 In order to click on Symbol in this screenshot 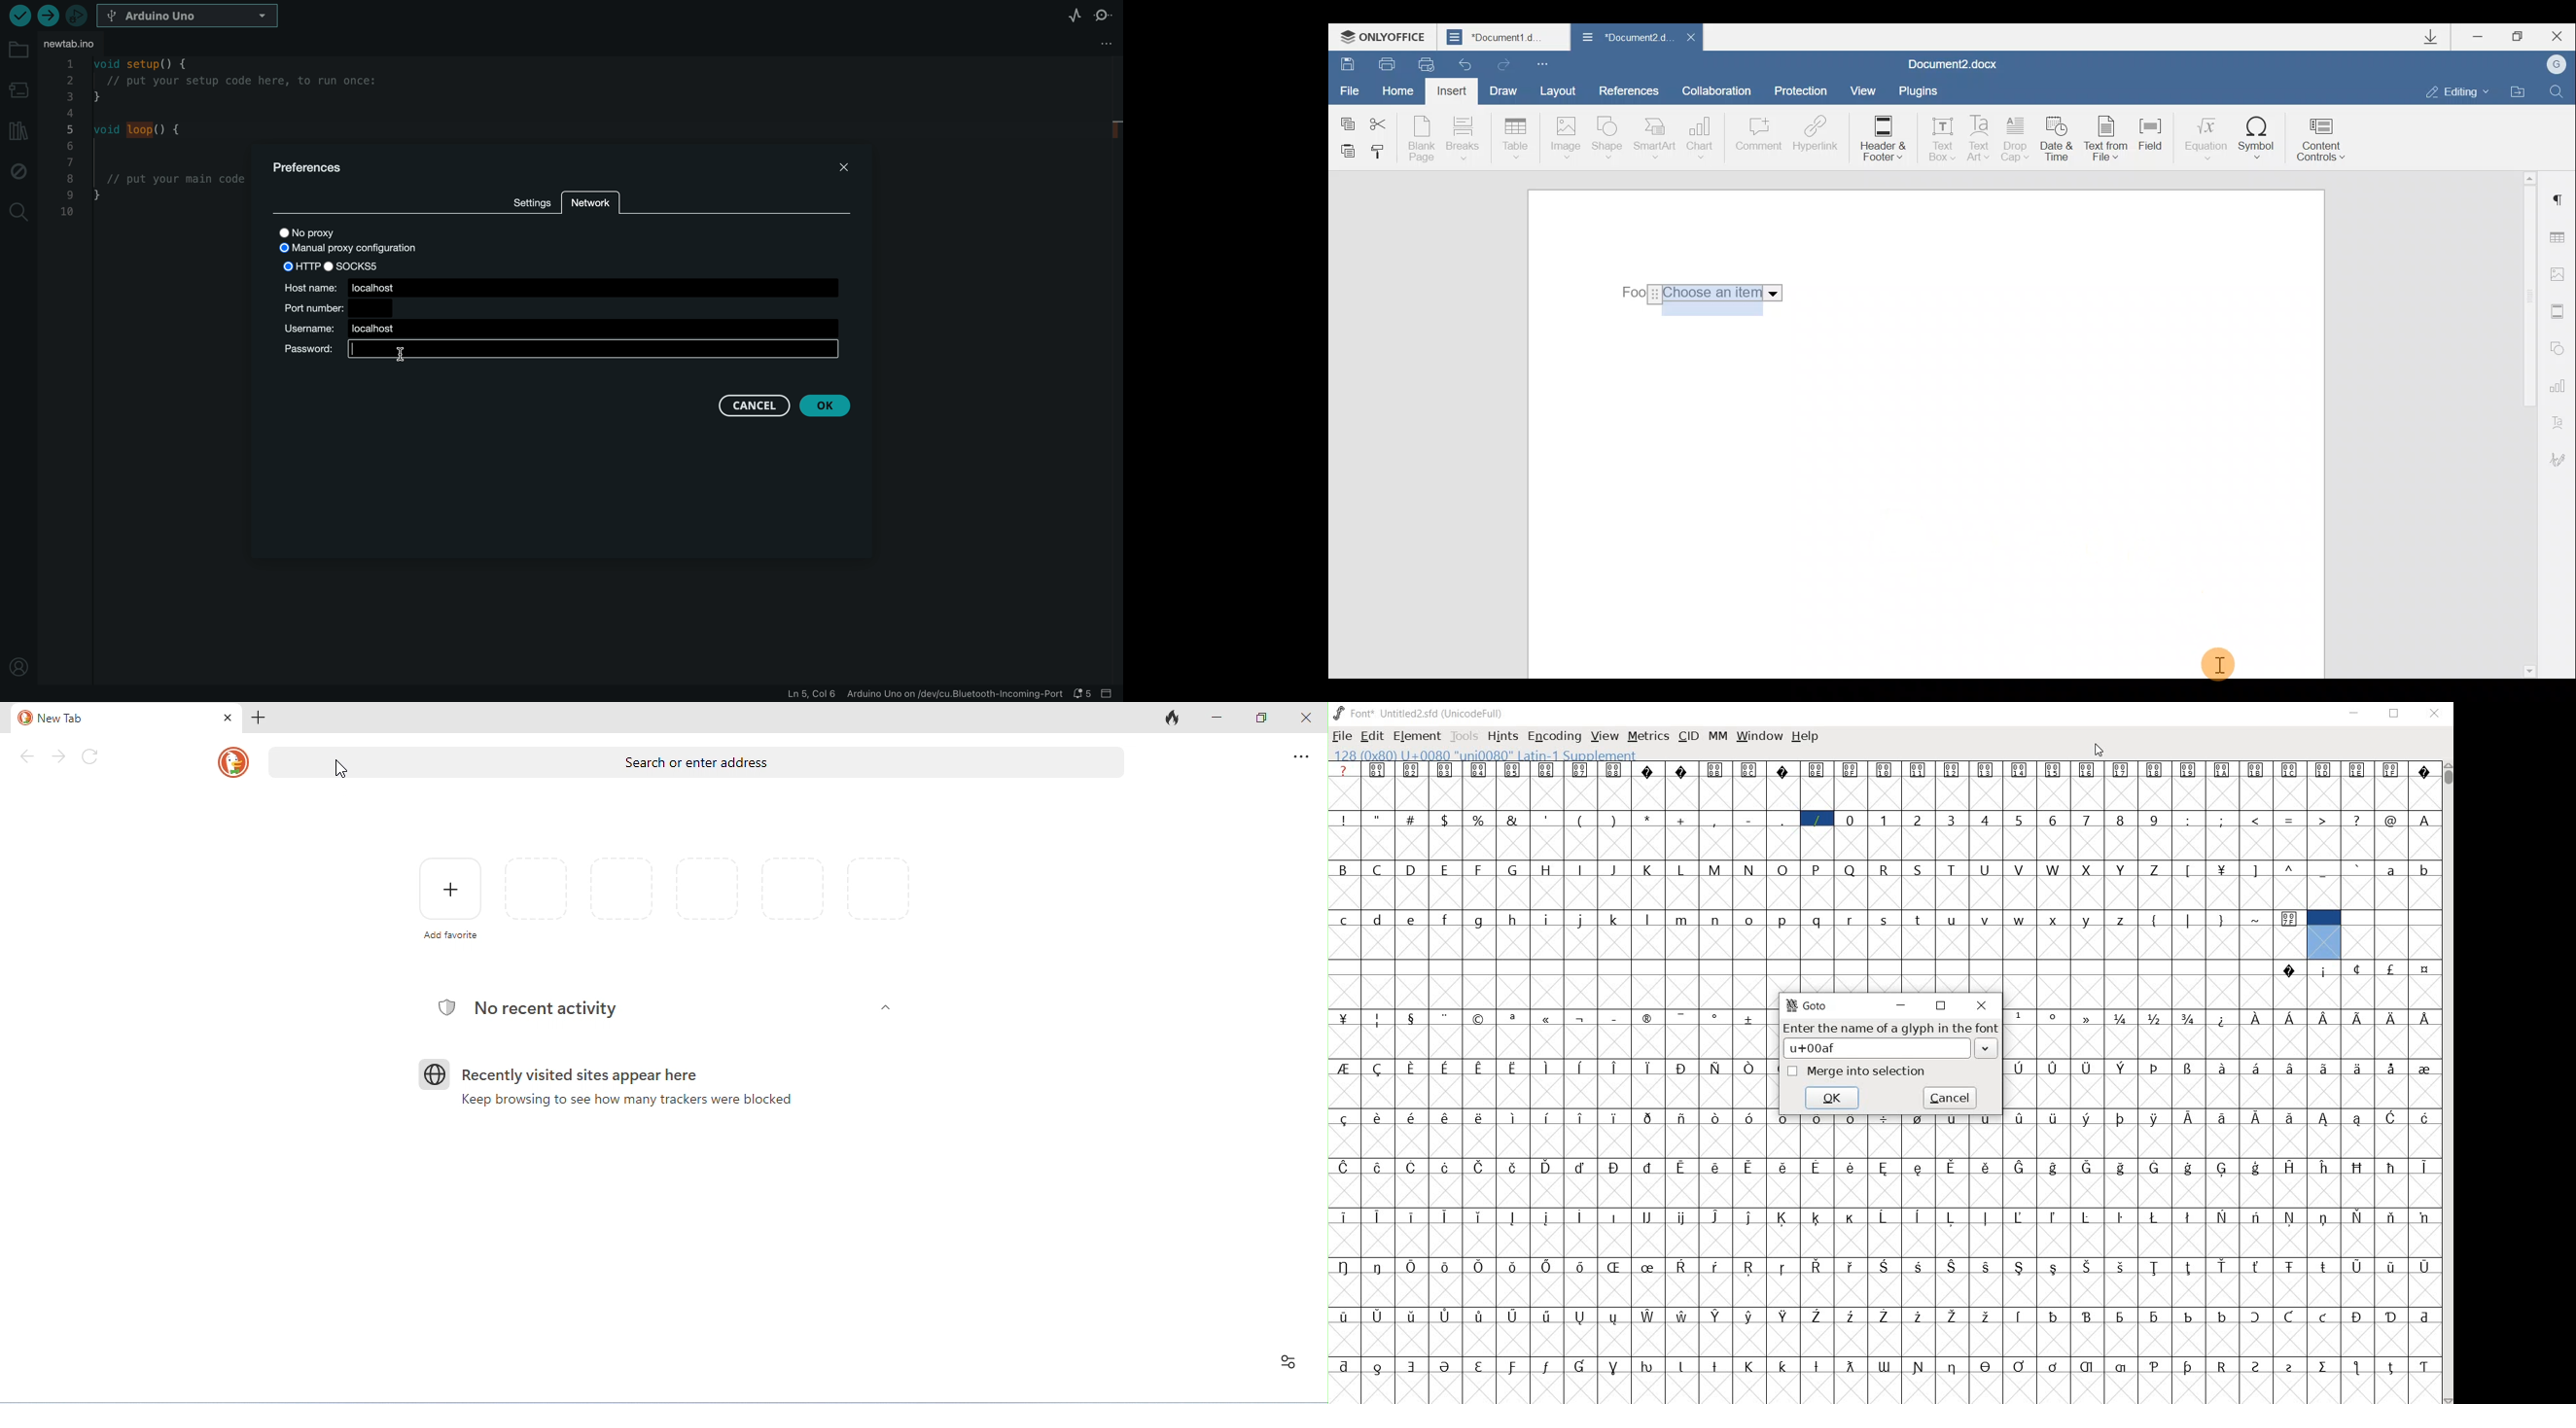, I will do `click(2053, 1216)`.